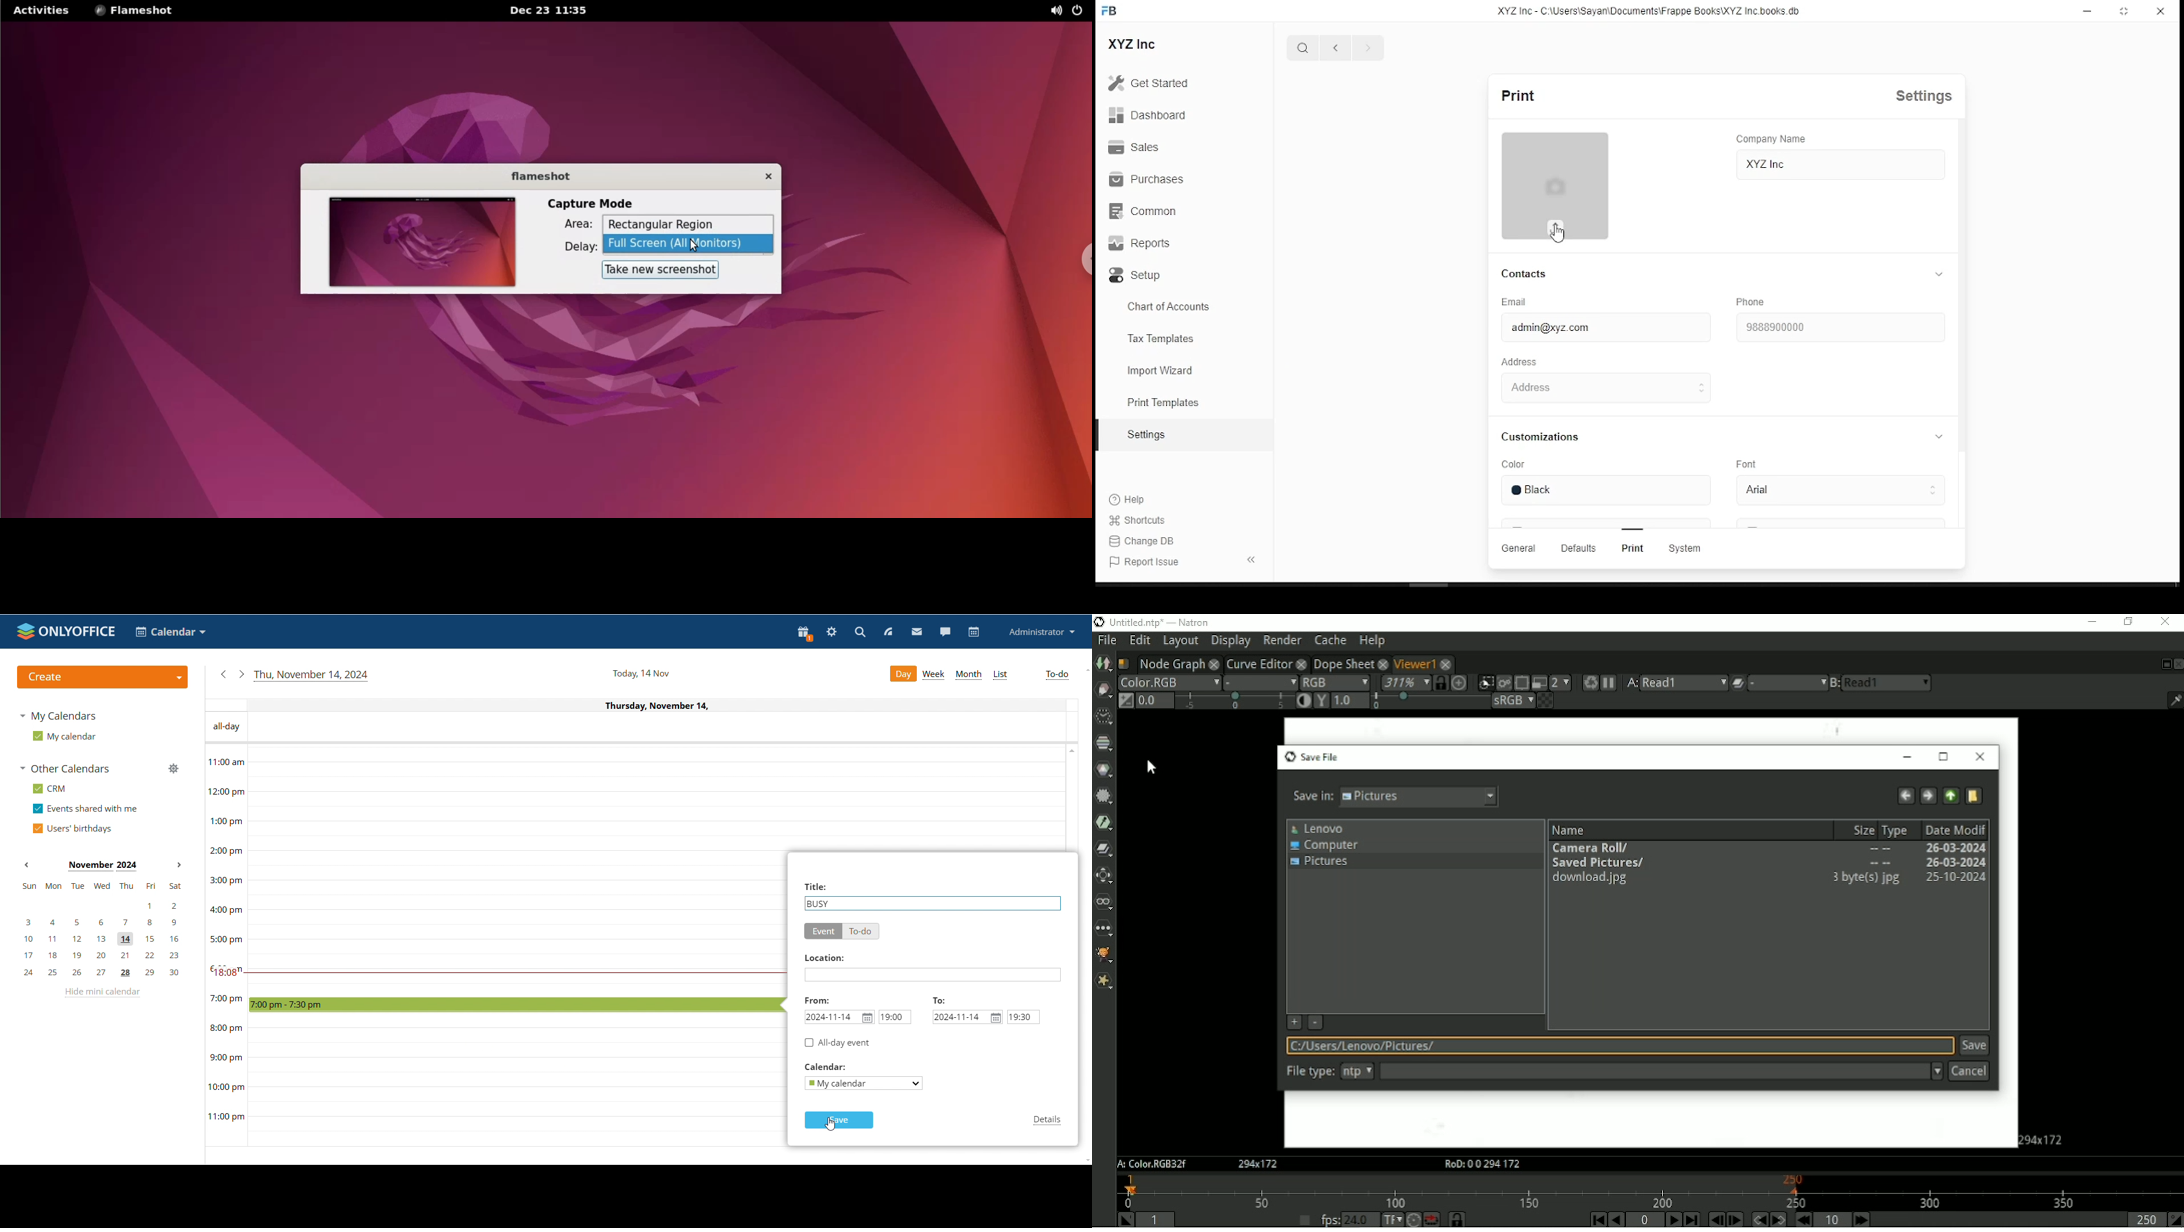 Image resolution: width=2184 pixels, height=1232 pixels. Describe the element at coordinates (1104, 876) in the screenshot. I see `Transform` at that location.